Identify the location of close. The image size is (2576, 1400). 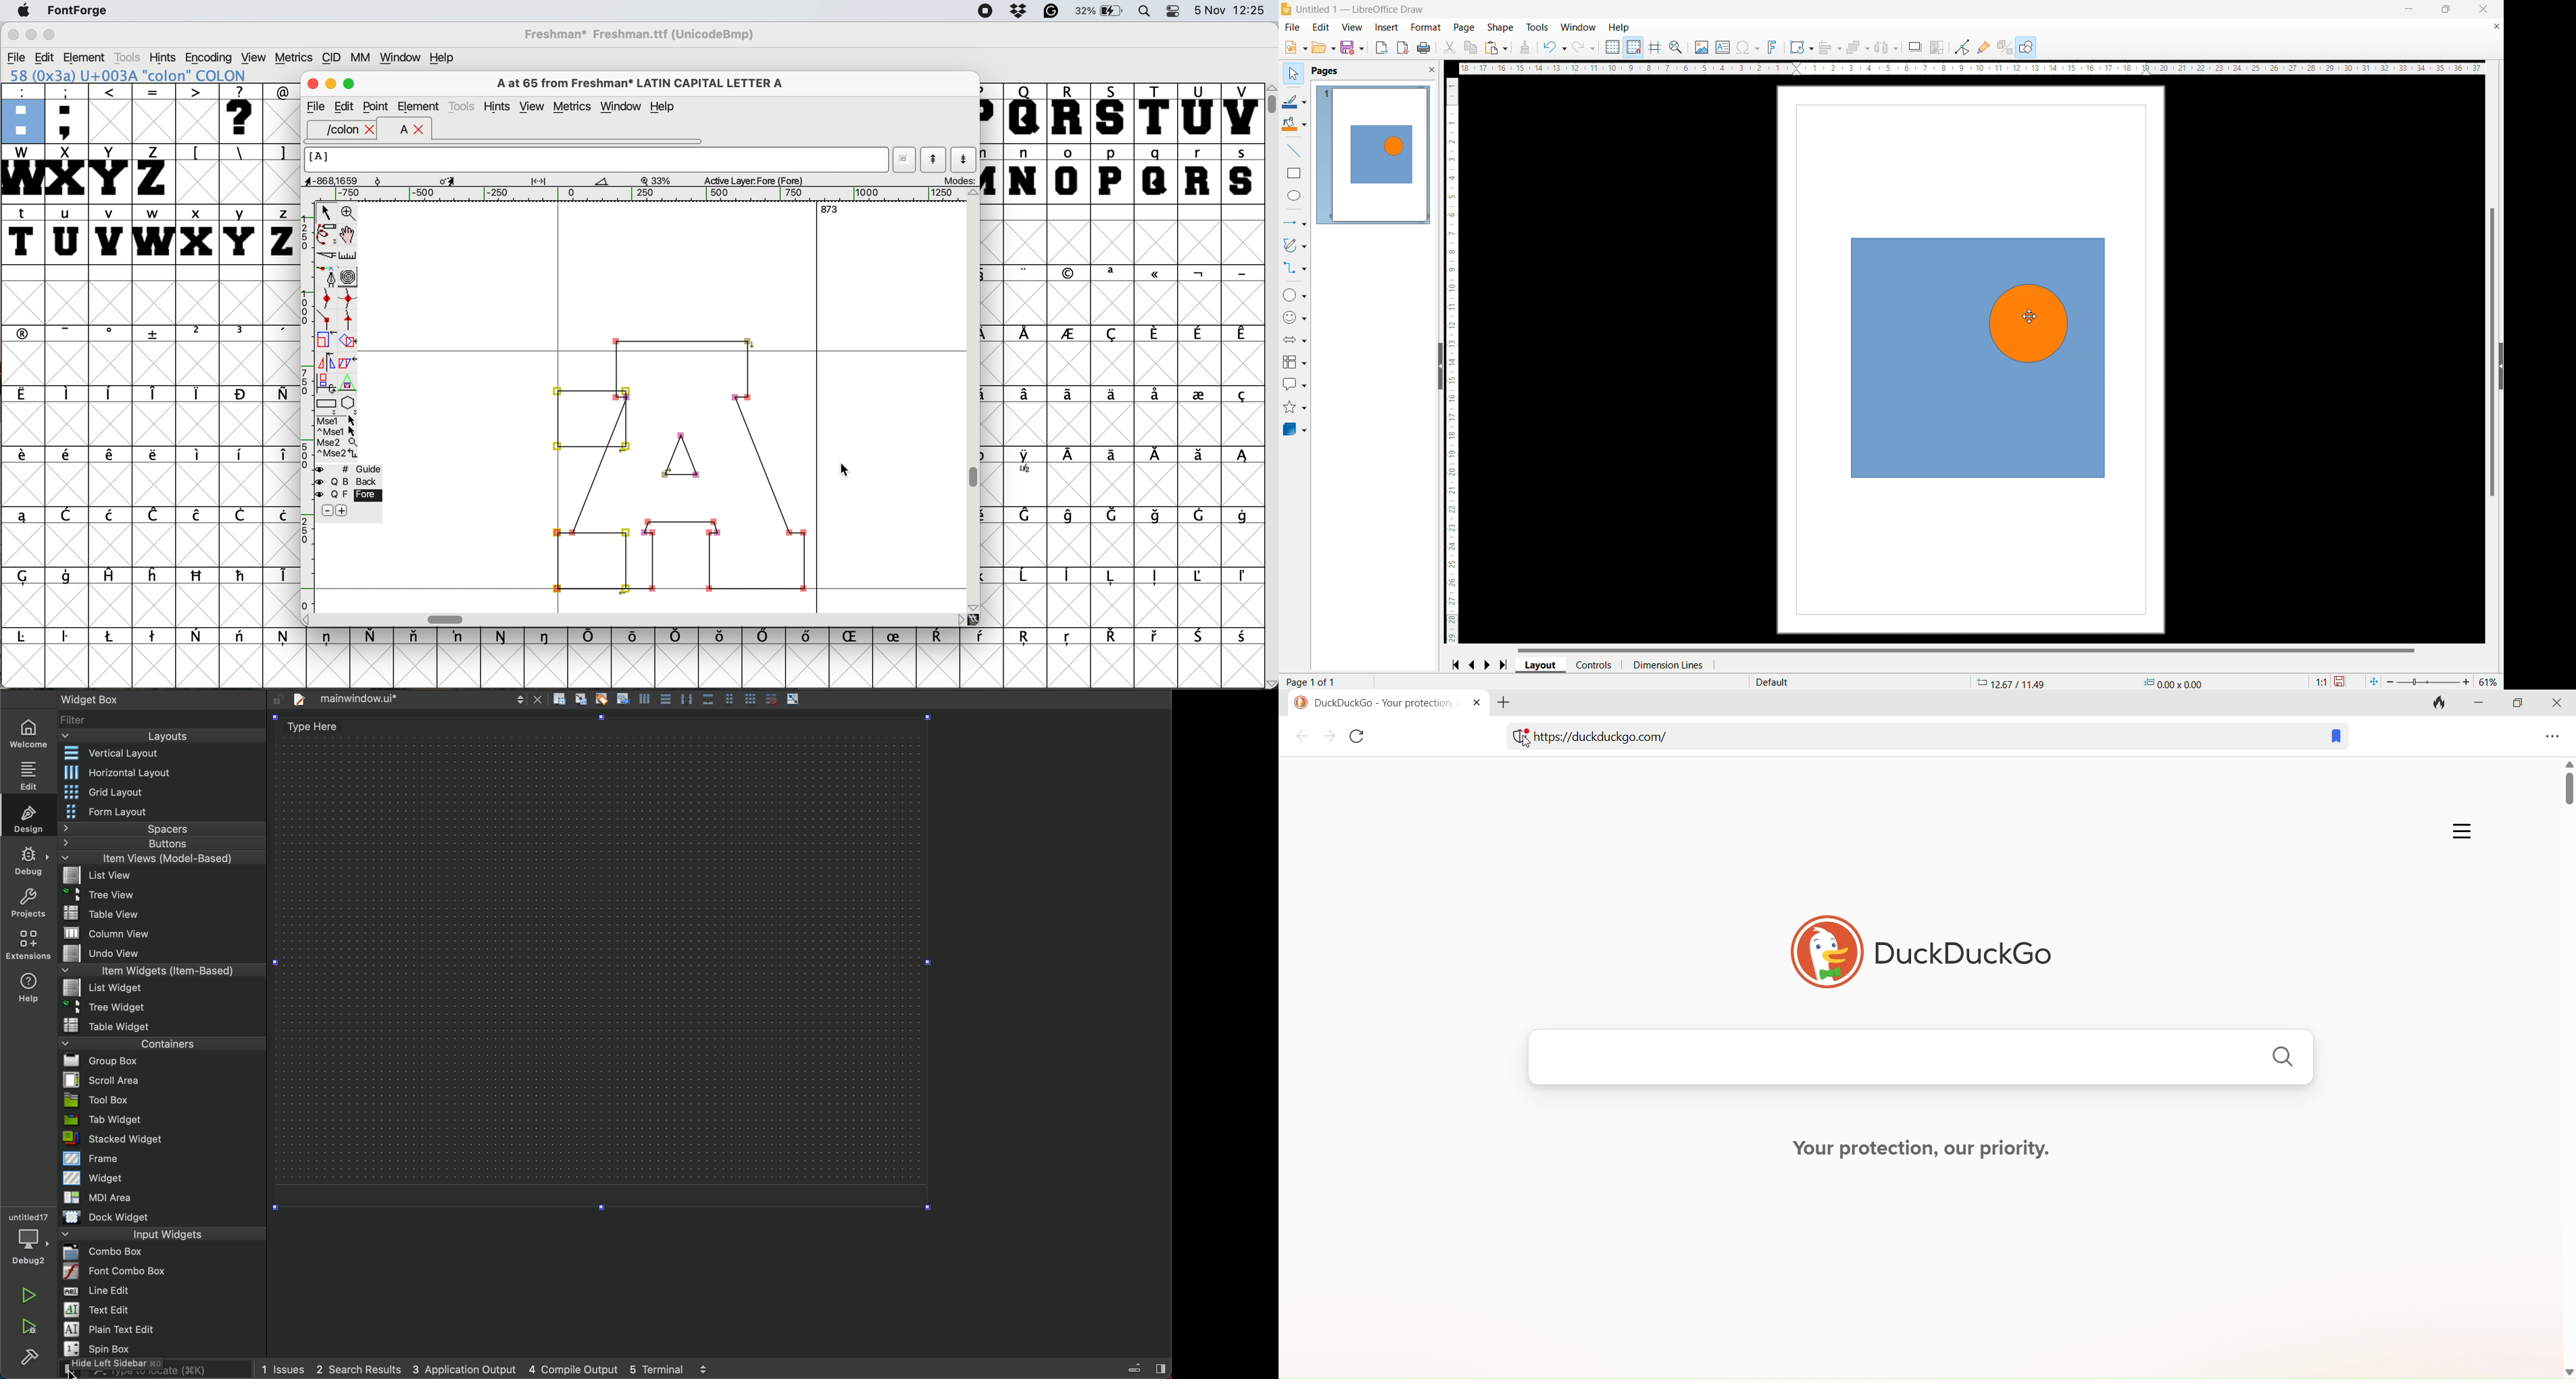
(312, 85).